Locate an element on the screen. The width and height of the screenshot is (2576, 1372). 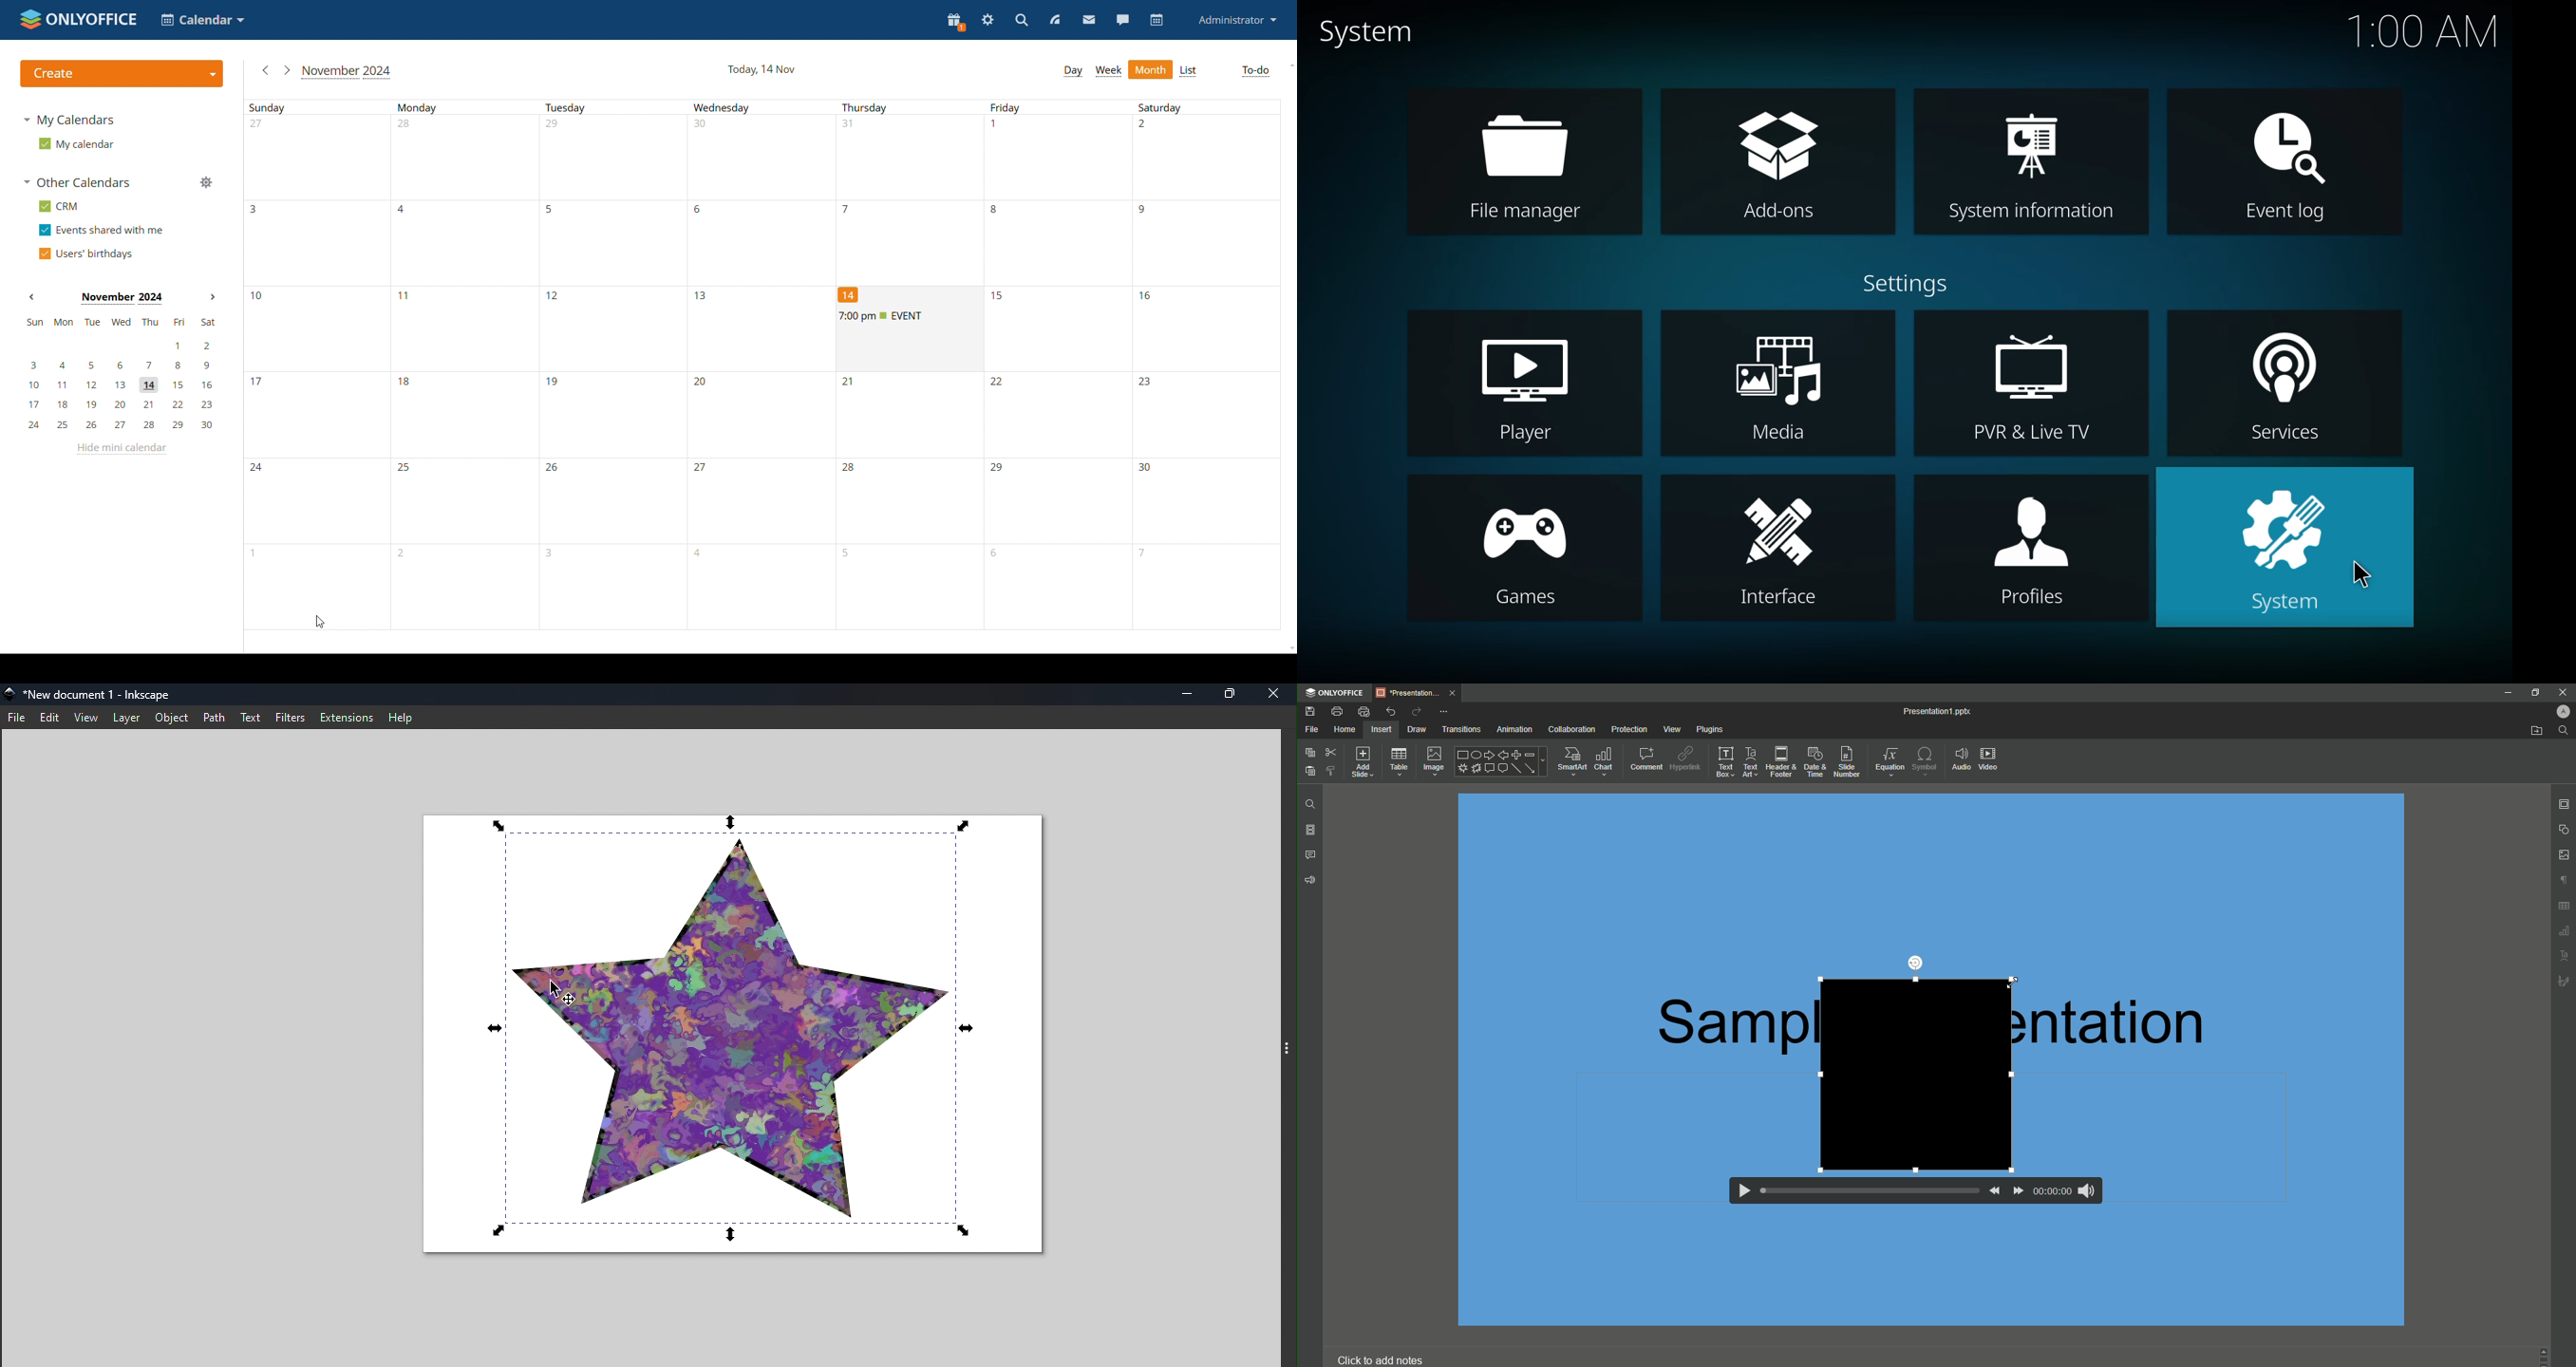
days of a month is located at coordinates (913, 199).